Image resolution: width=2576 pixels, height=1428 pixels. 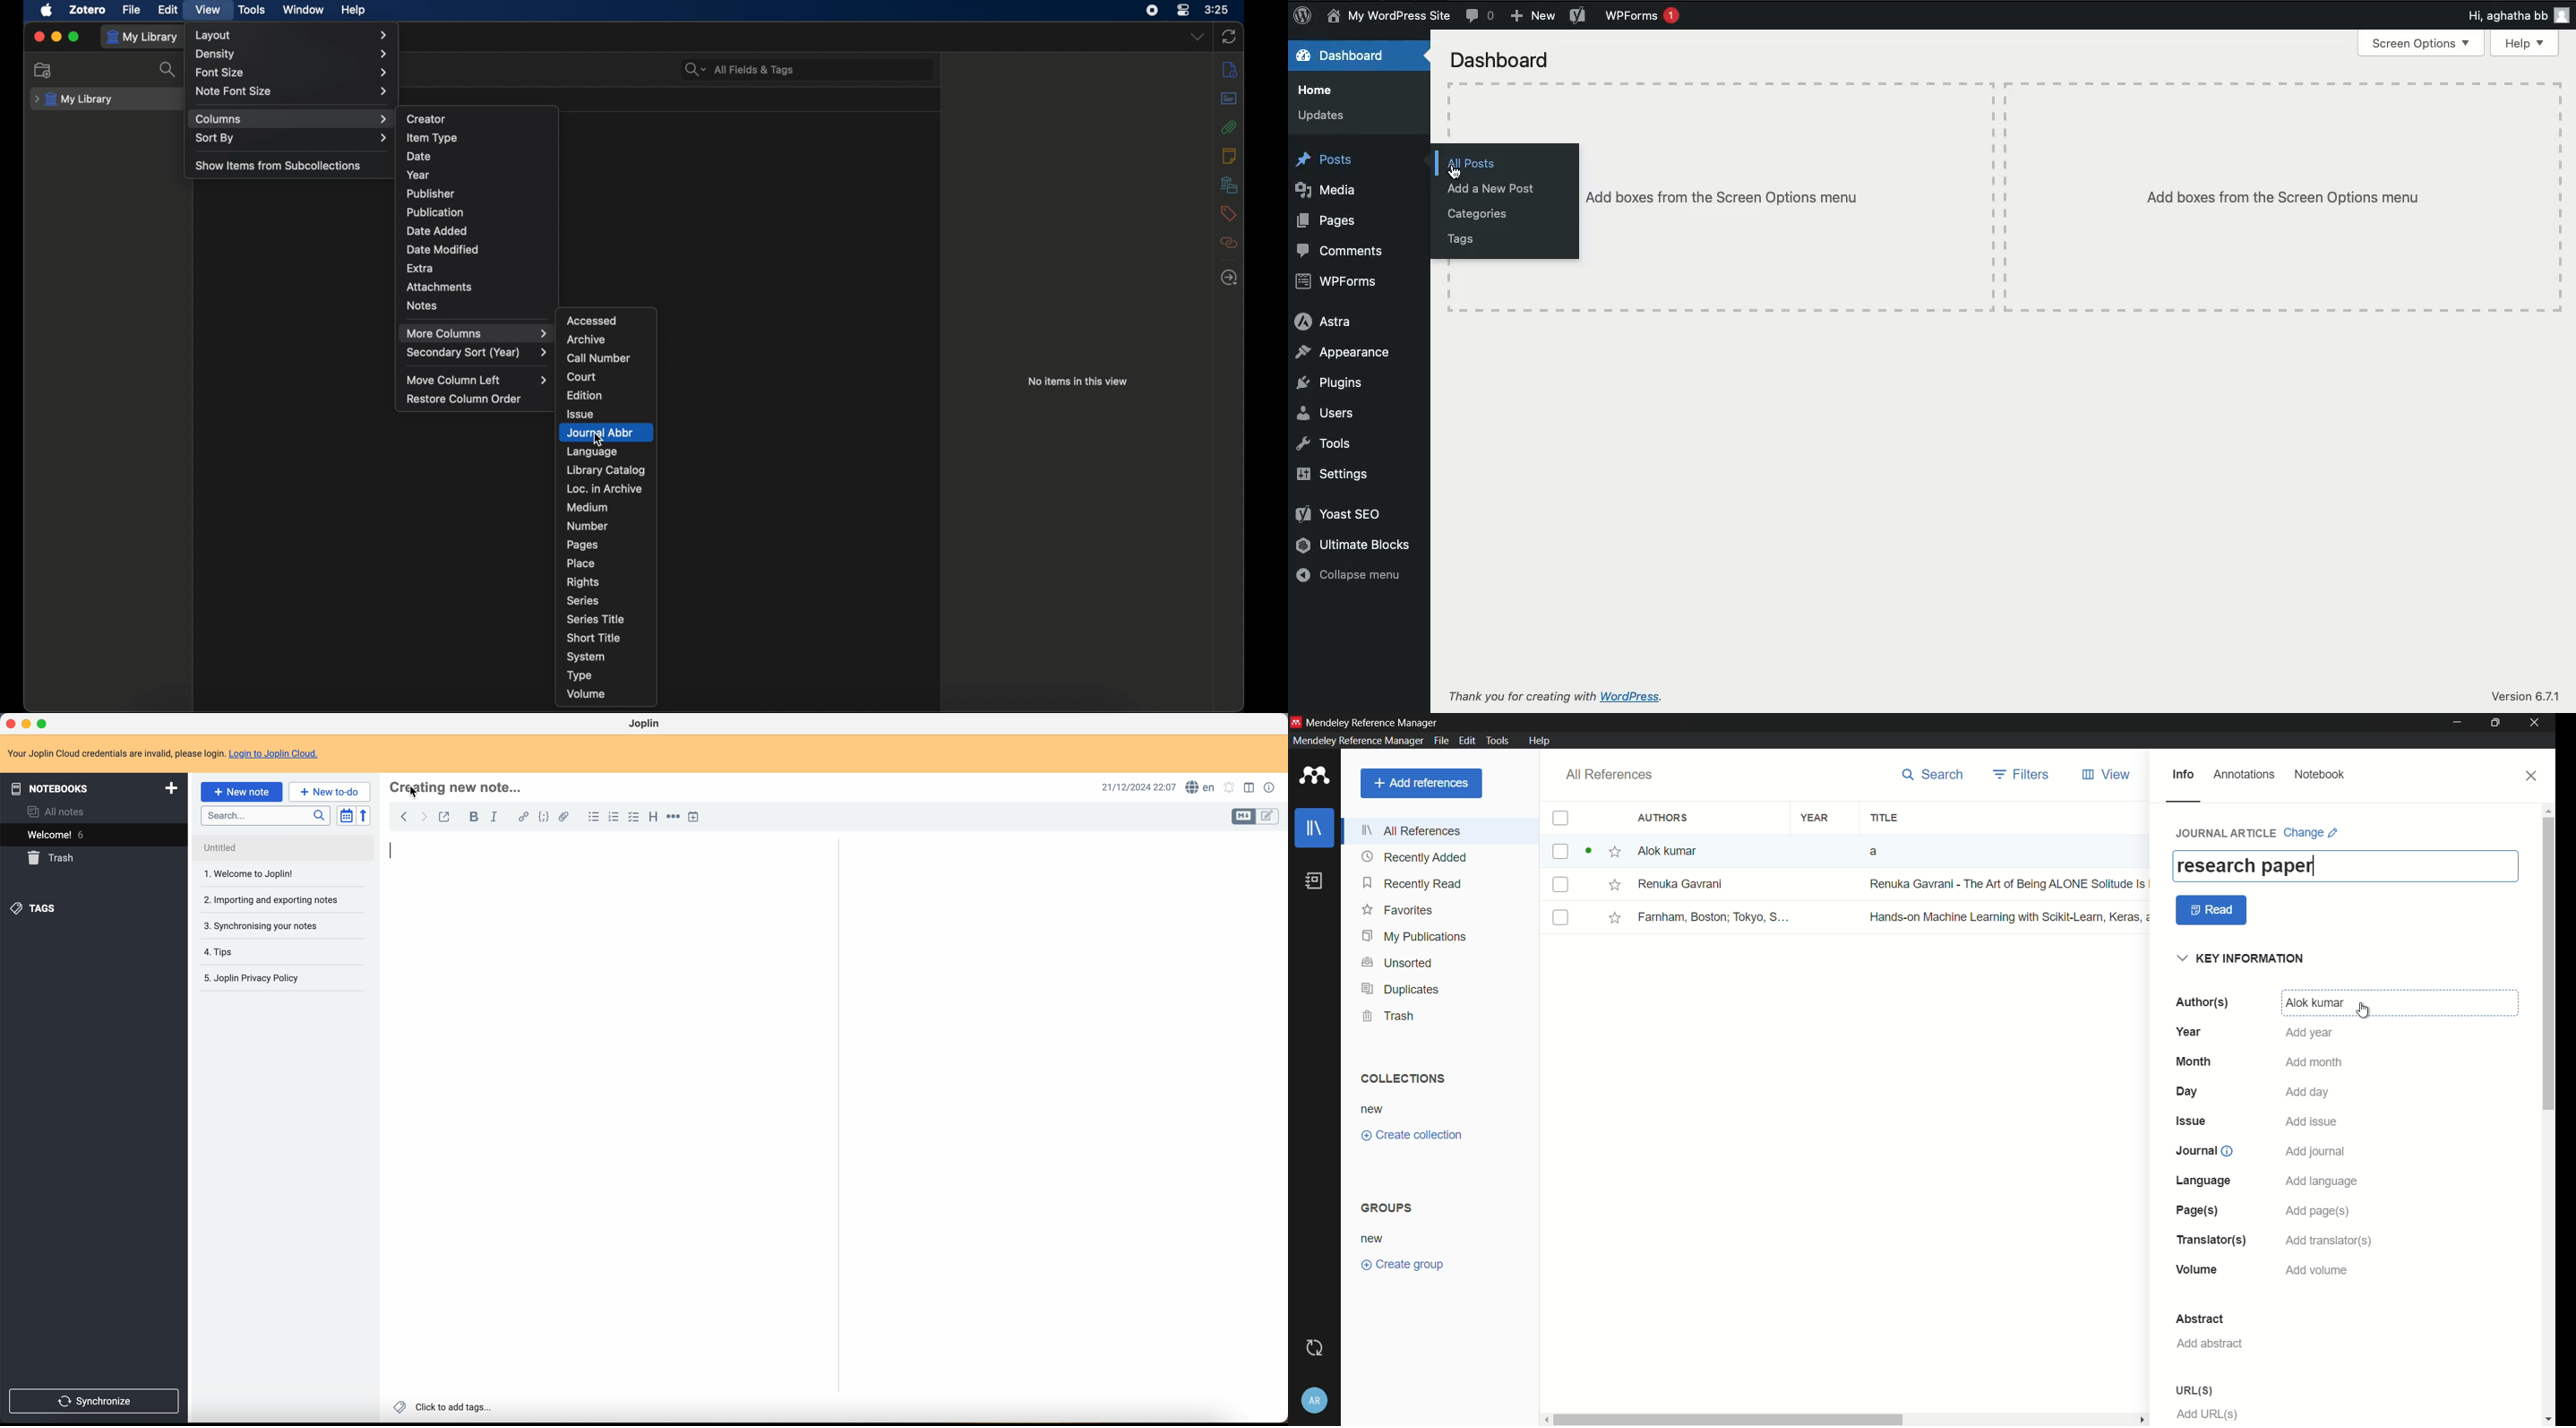 What do you see at coordinates (1269, 788) in the screenshot?
I see `note properties` at bounding box center [1269, 788].